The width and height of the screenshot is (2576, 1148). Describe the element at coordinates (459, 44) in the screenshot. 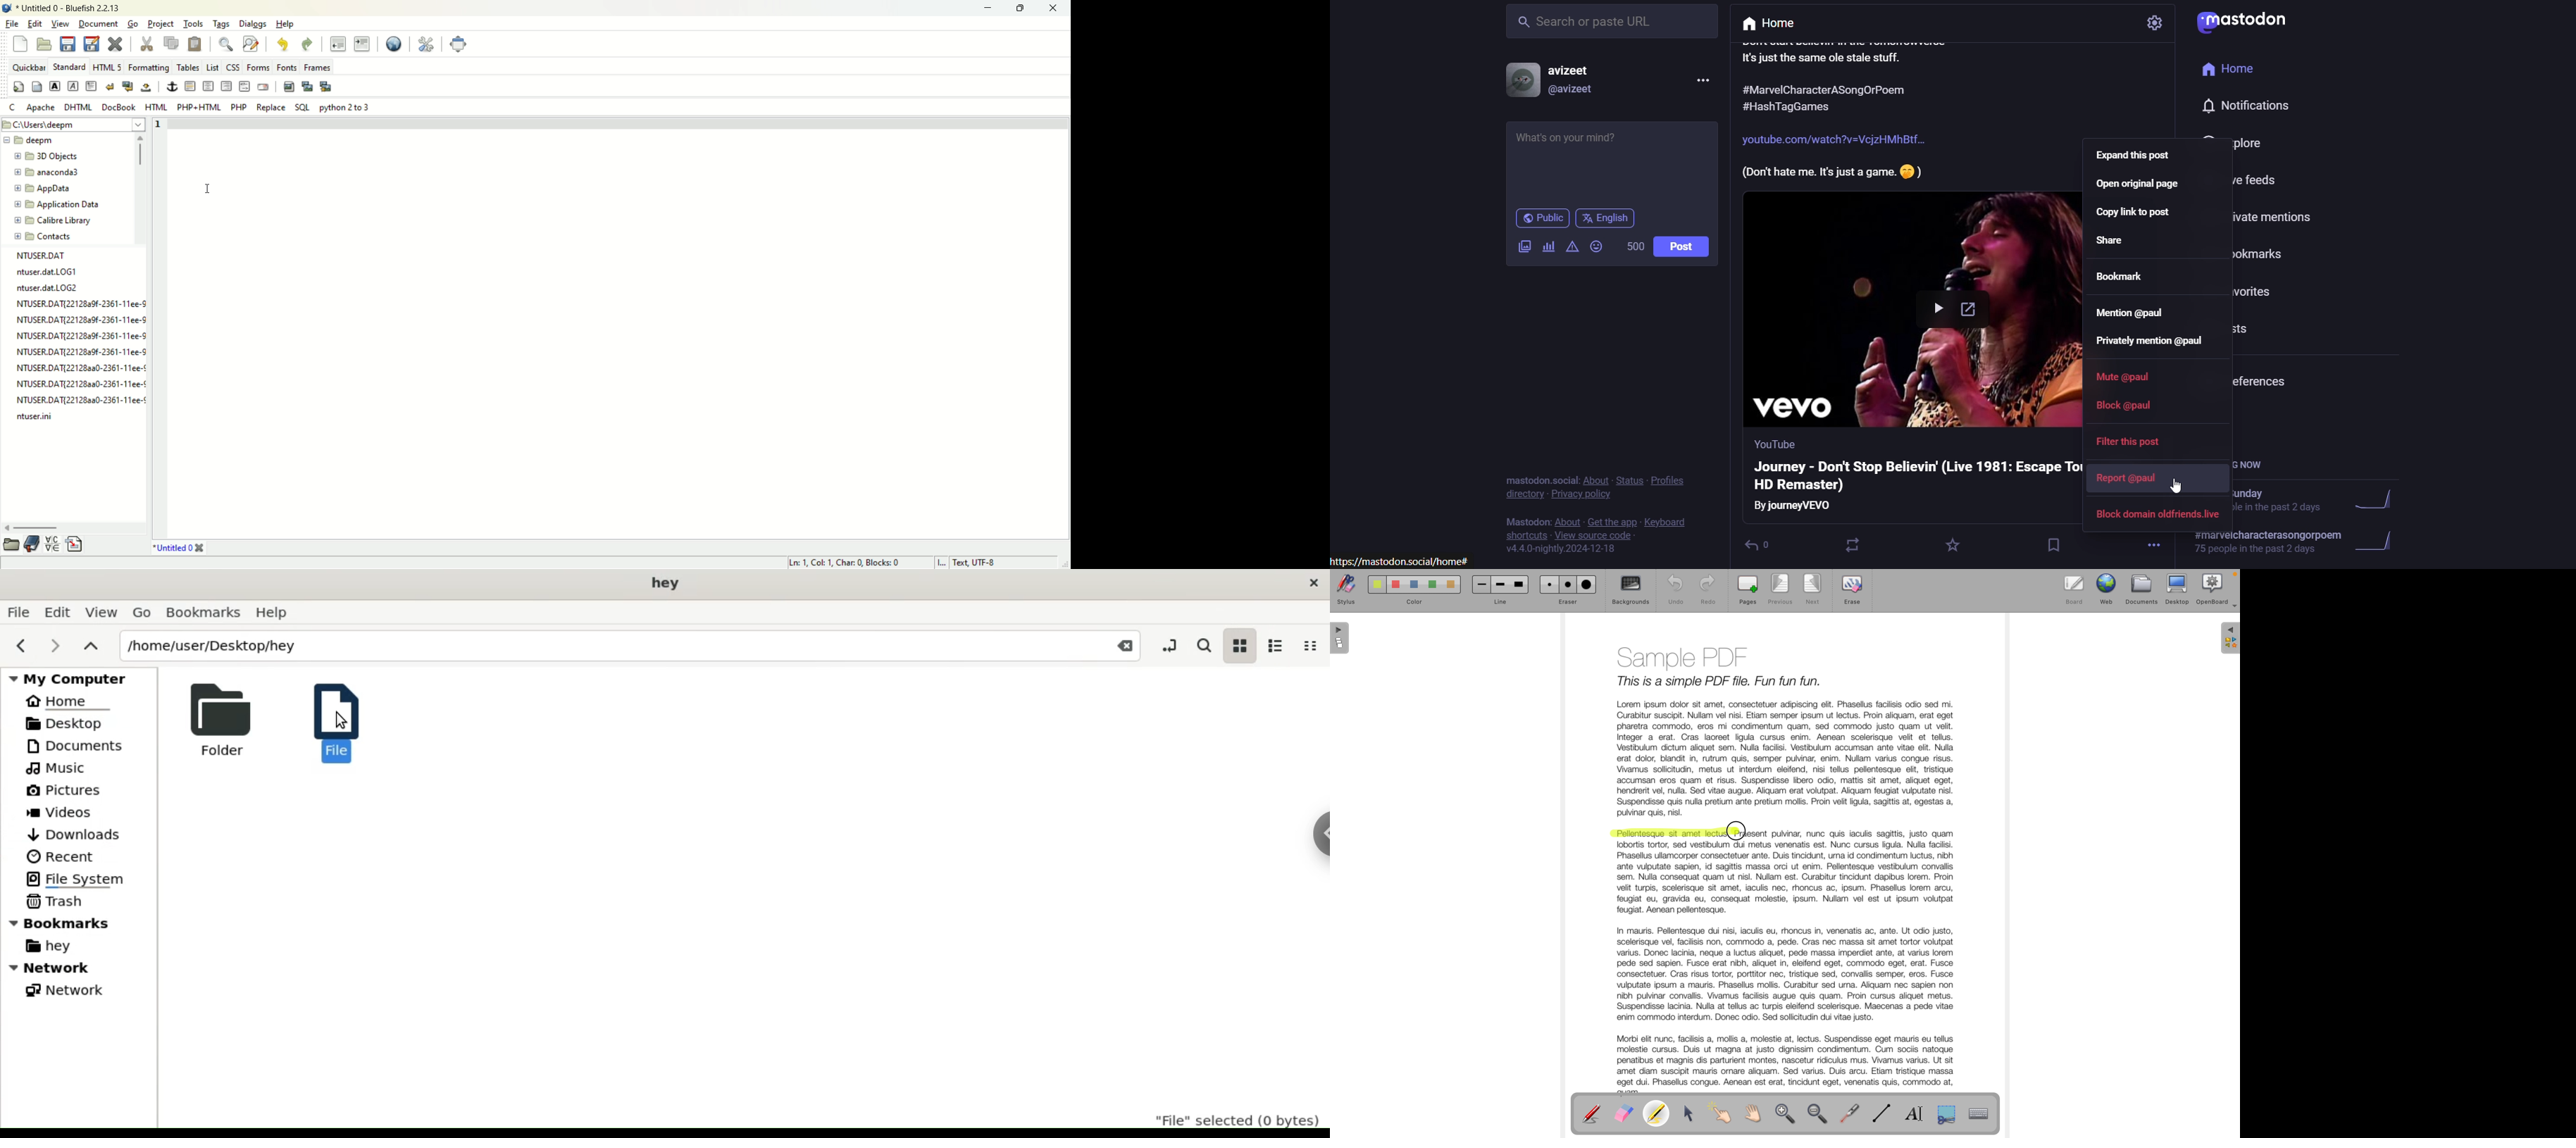

I see `fullscreen` at that location.